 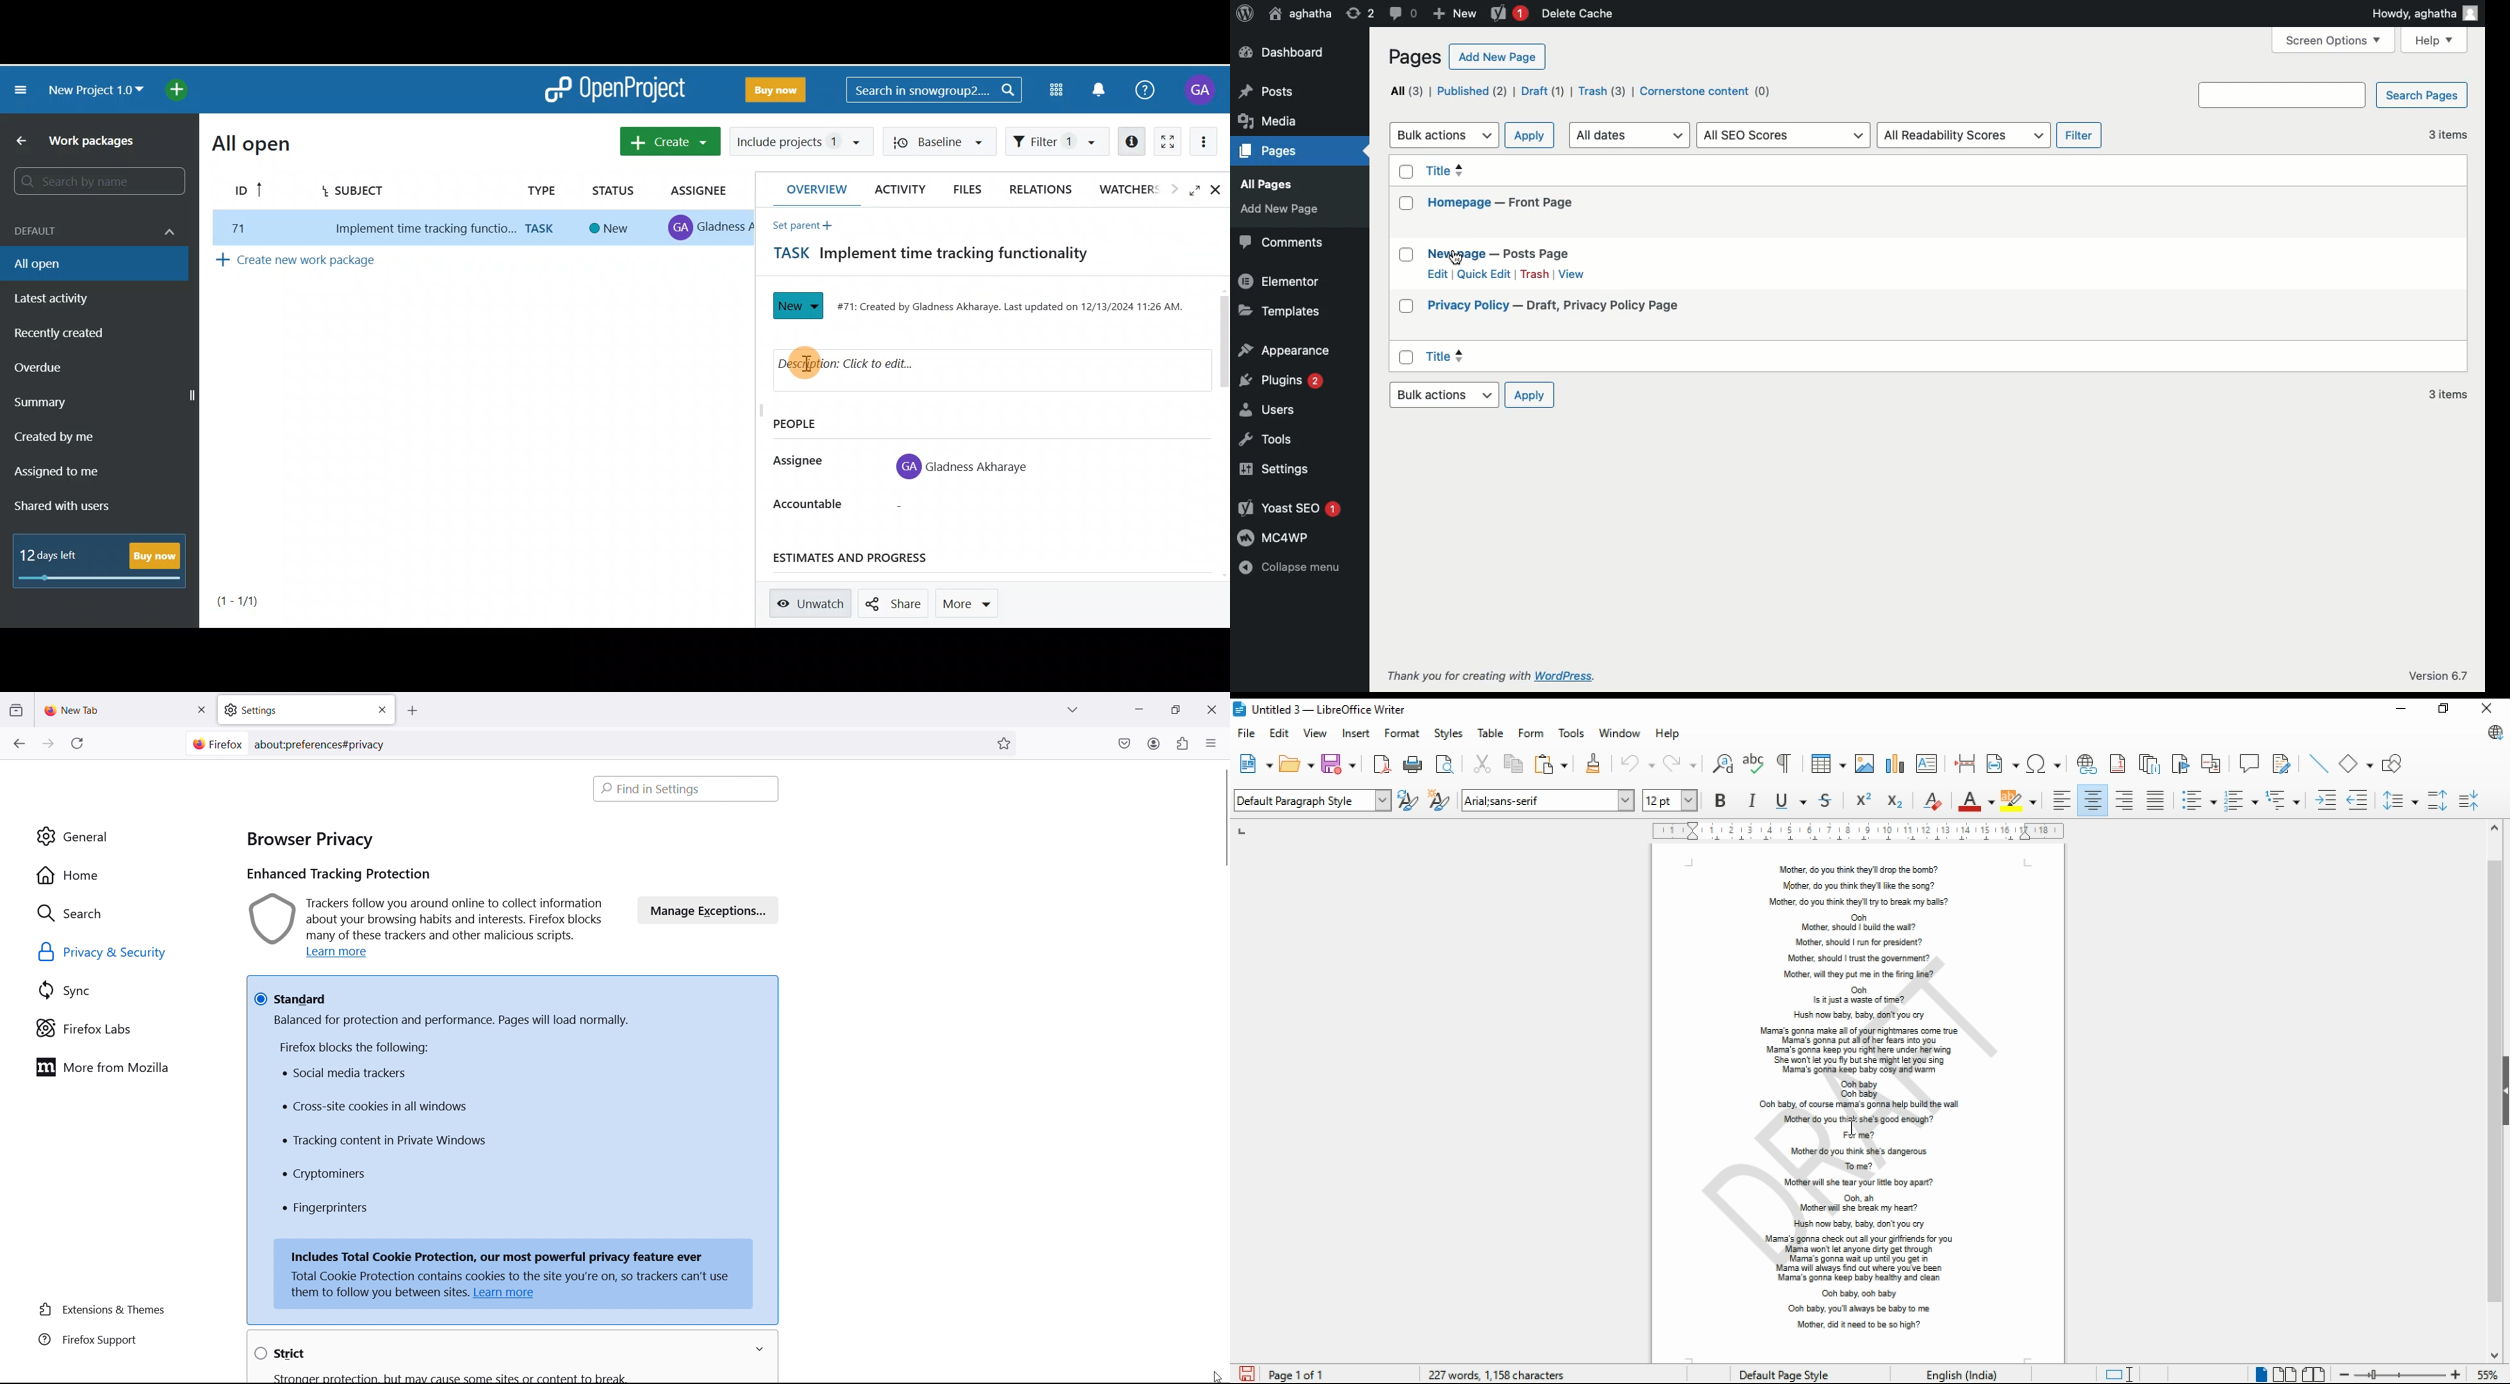 What do you see at coordinates (2392, 764) in the screenshot?
I see `show draw functions` at bounding box center [2392, 764].